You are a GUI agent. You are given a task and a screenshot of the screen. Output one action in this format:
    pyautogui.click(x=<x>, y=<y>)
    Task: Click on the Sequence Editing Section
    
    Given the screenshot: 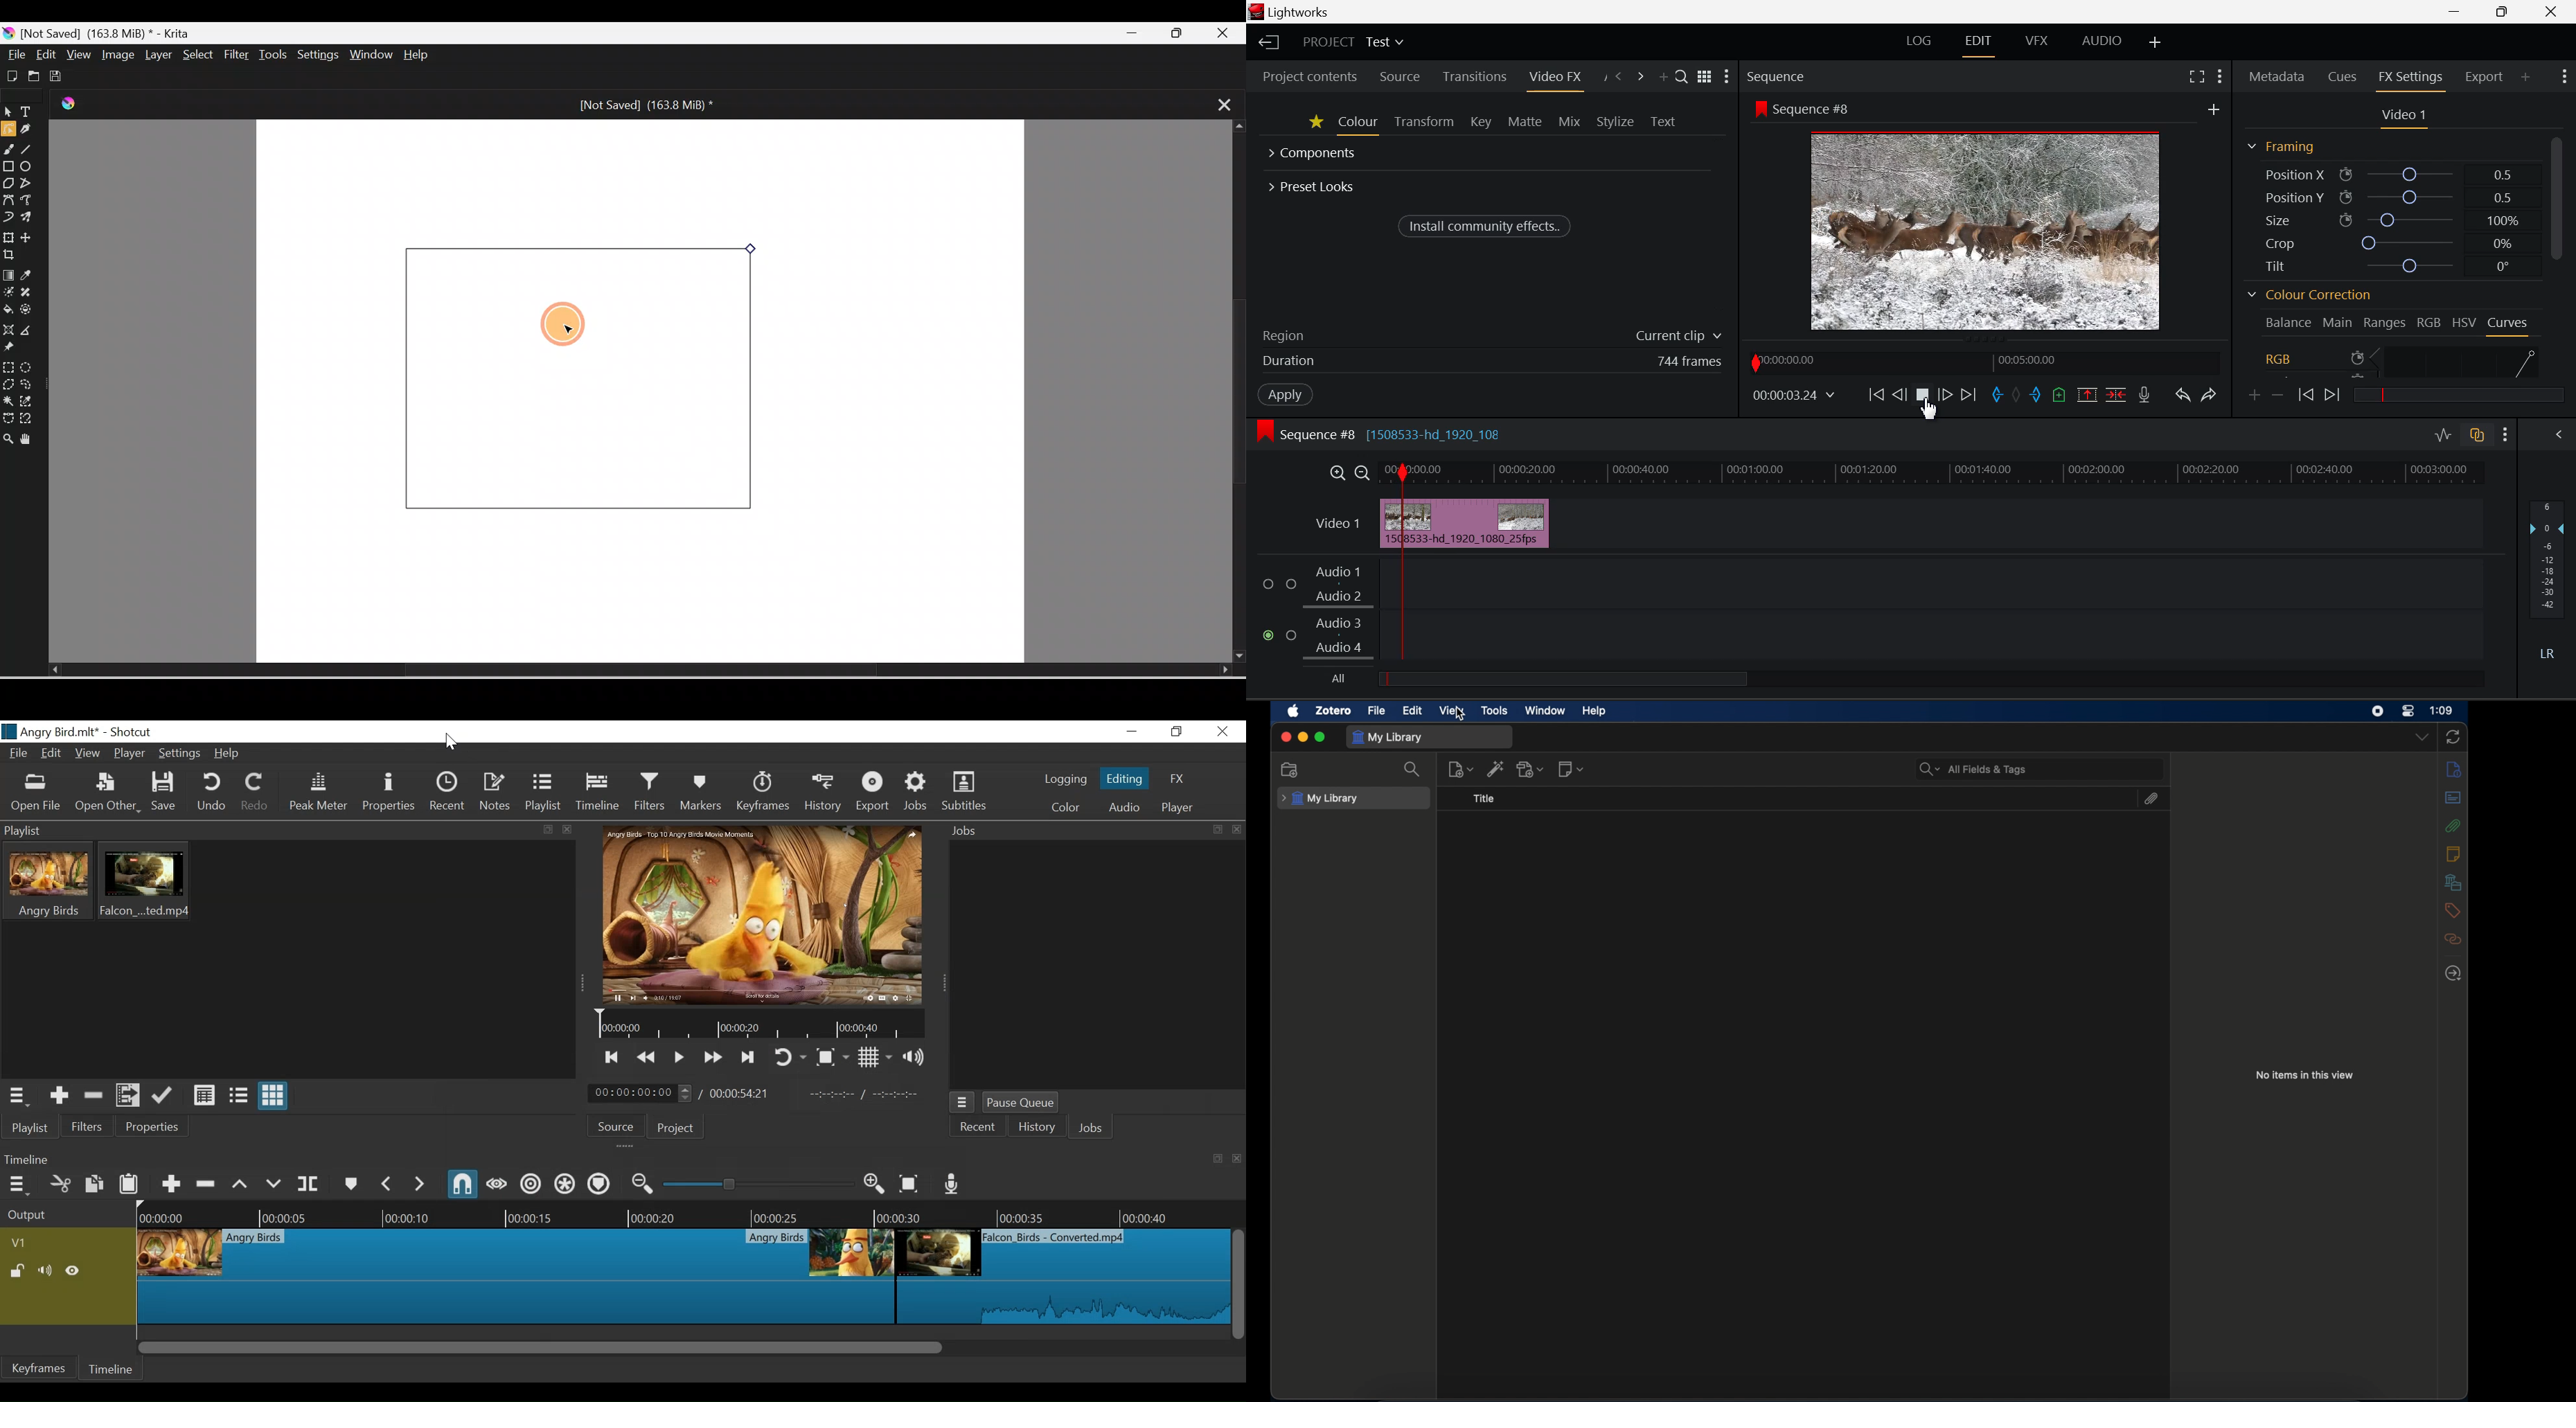 What is the action you would take?
    pyautogui.click(x=1382, y=434)
    